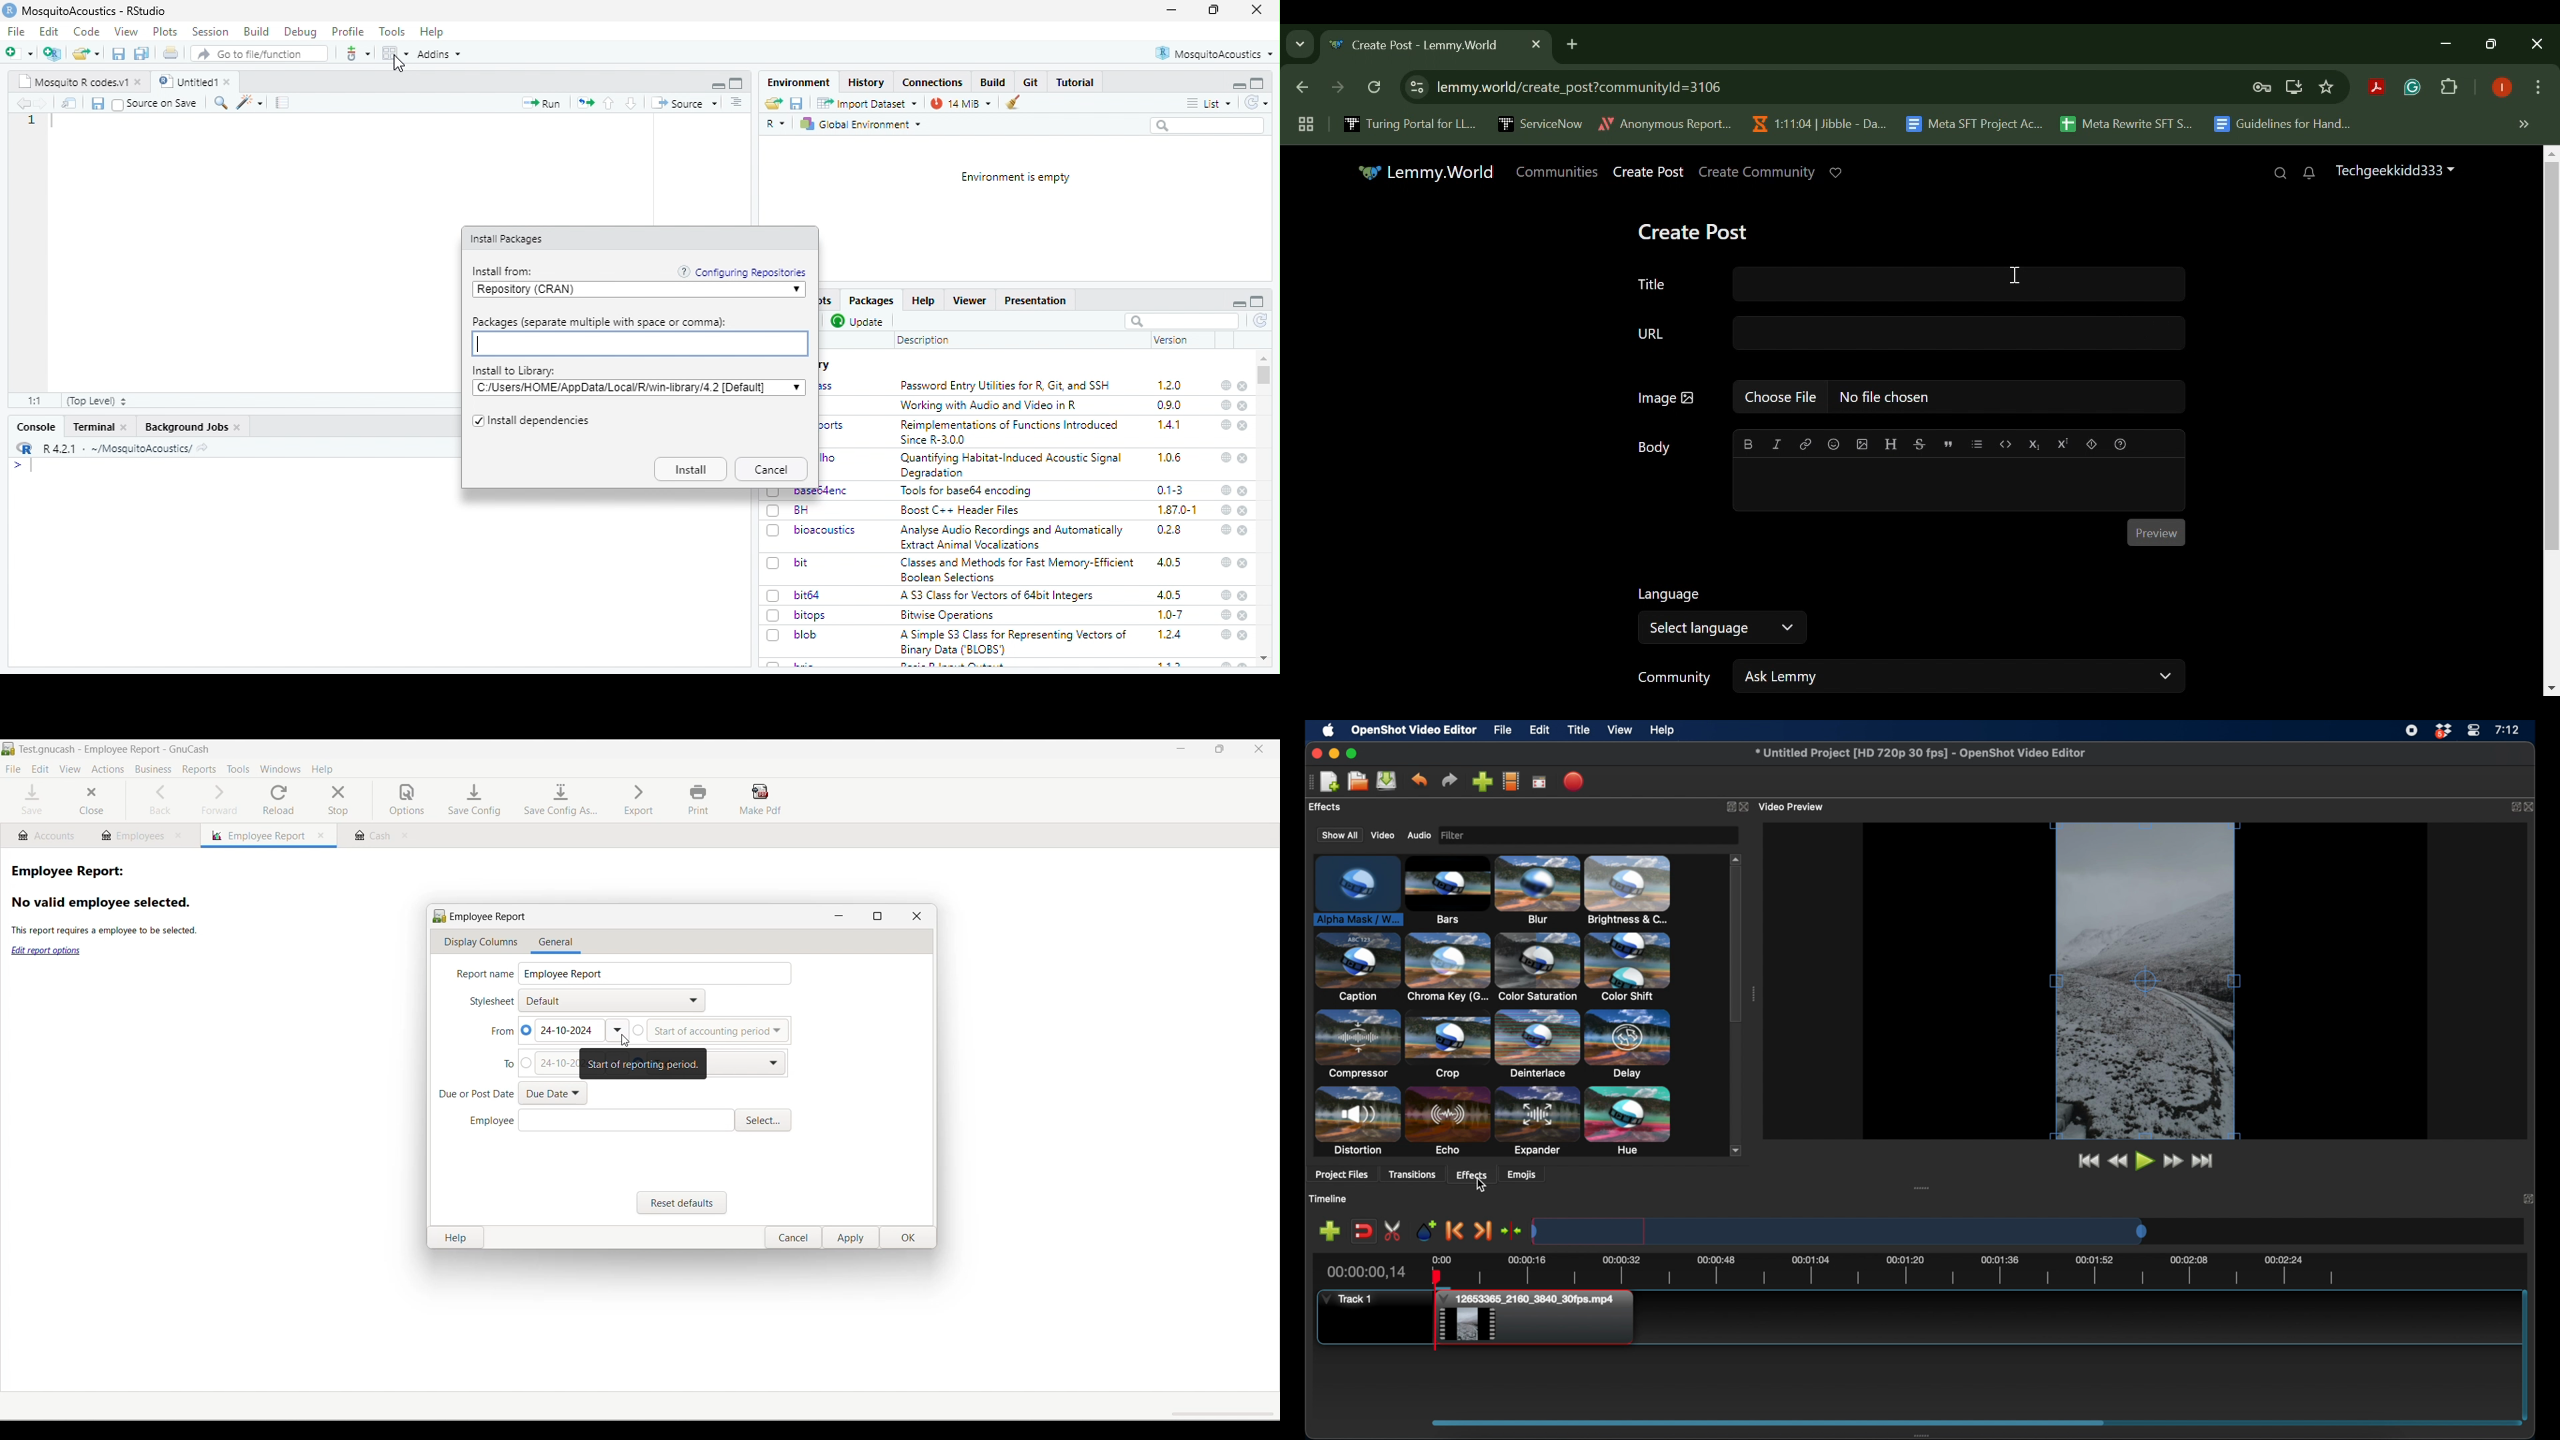 The width and height of the screenshot is (2576, 1456). Describe the element at coordinates (1228, 458) in the screenshot. I see `web` at that location.